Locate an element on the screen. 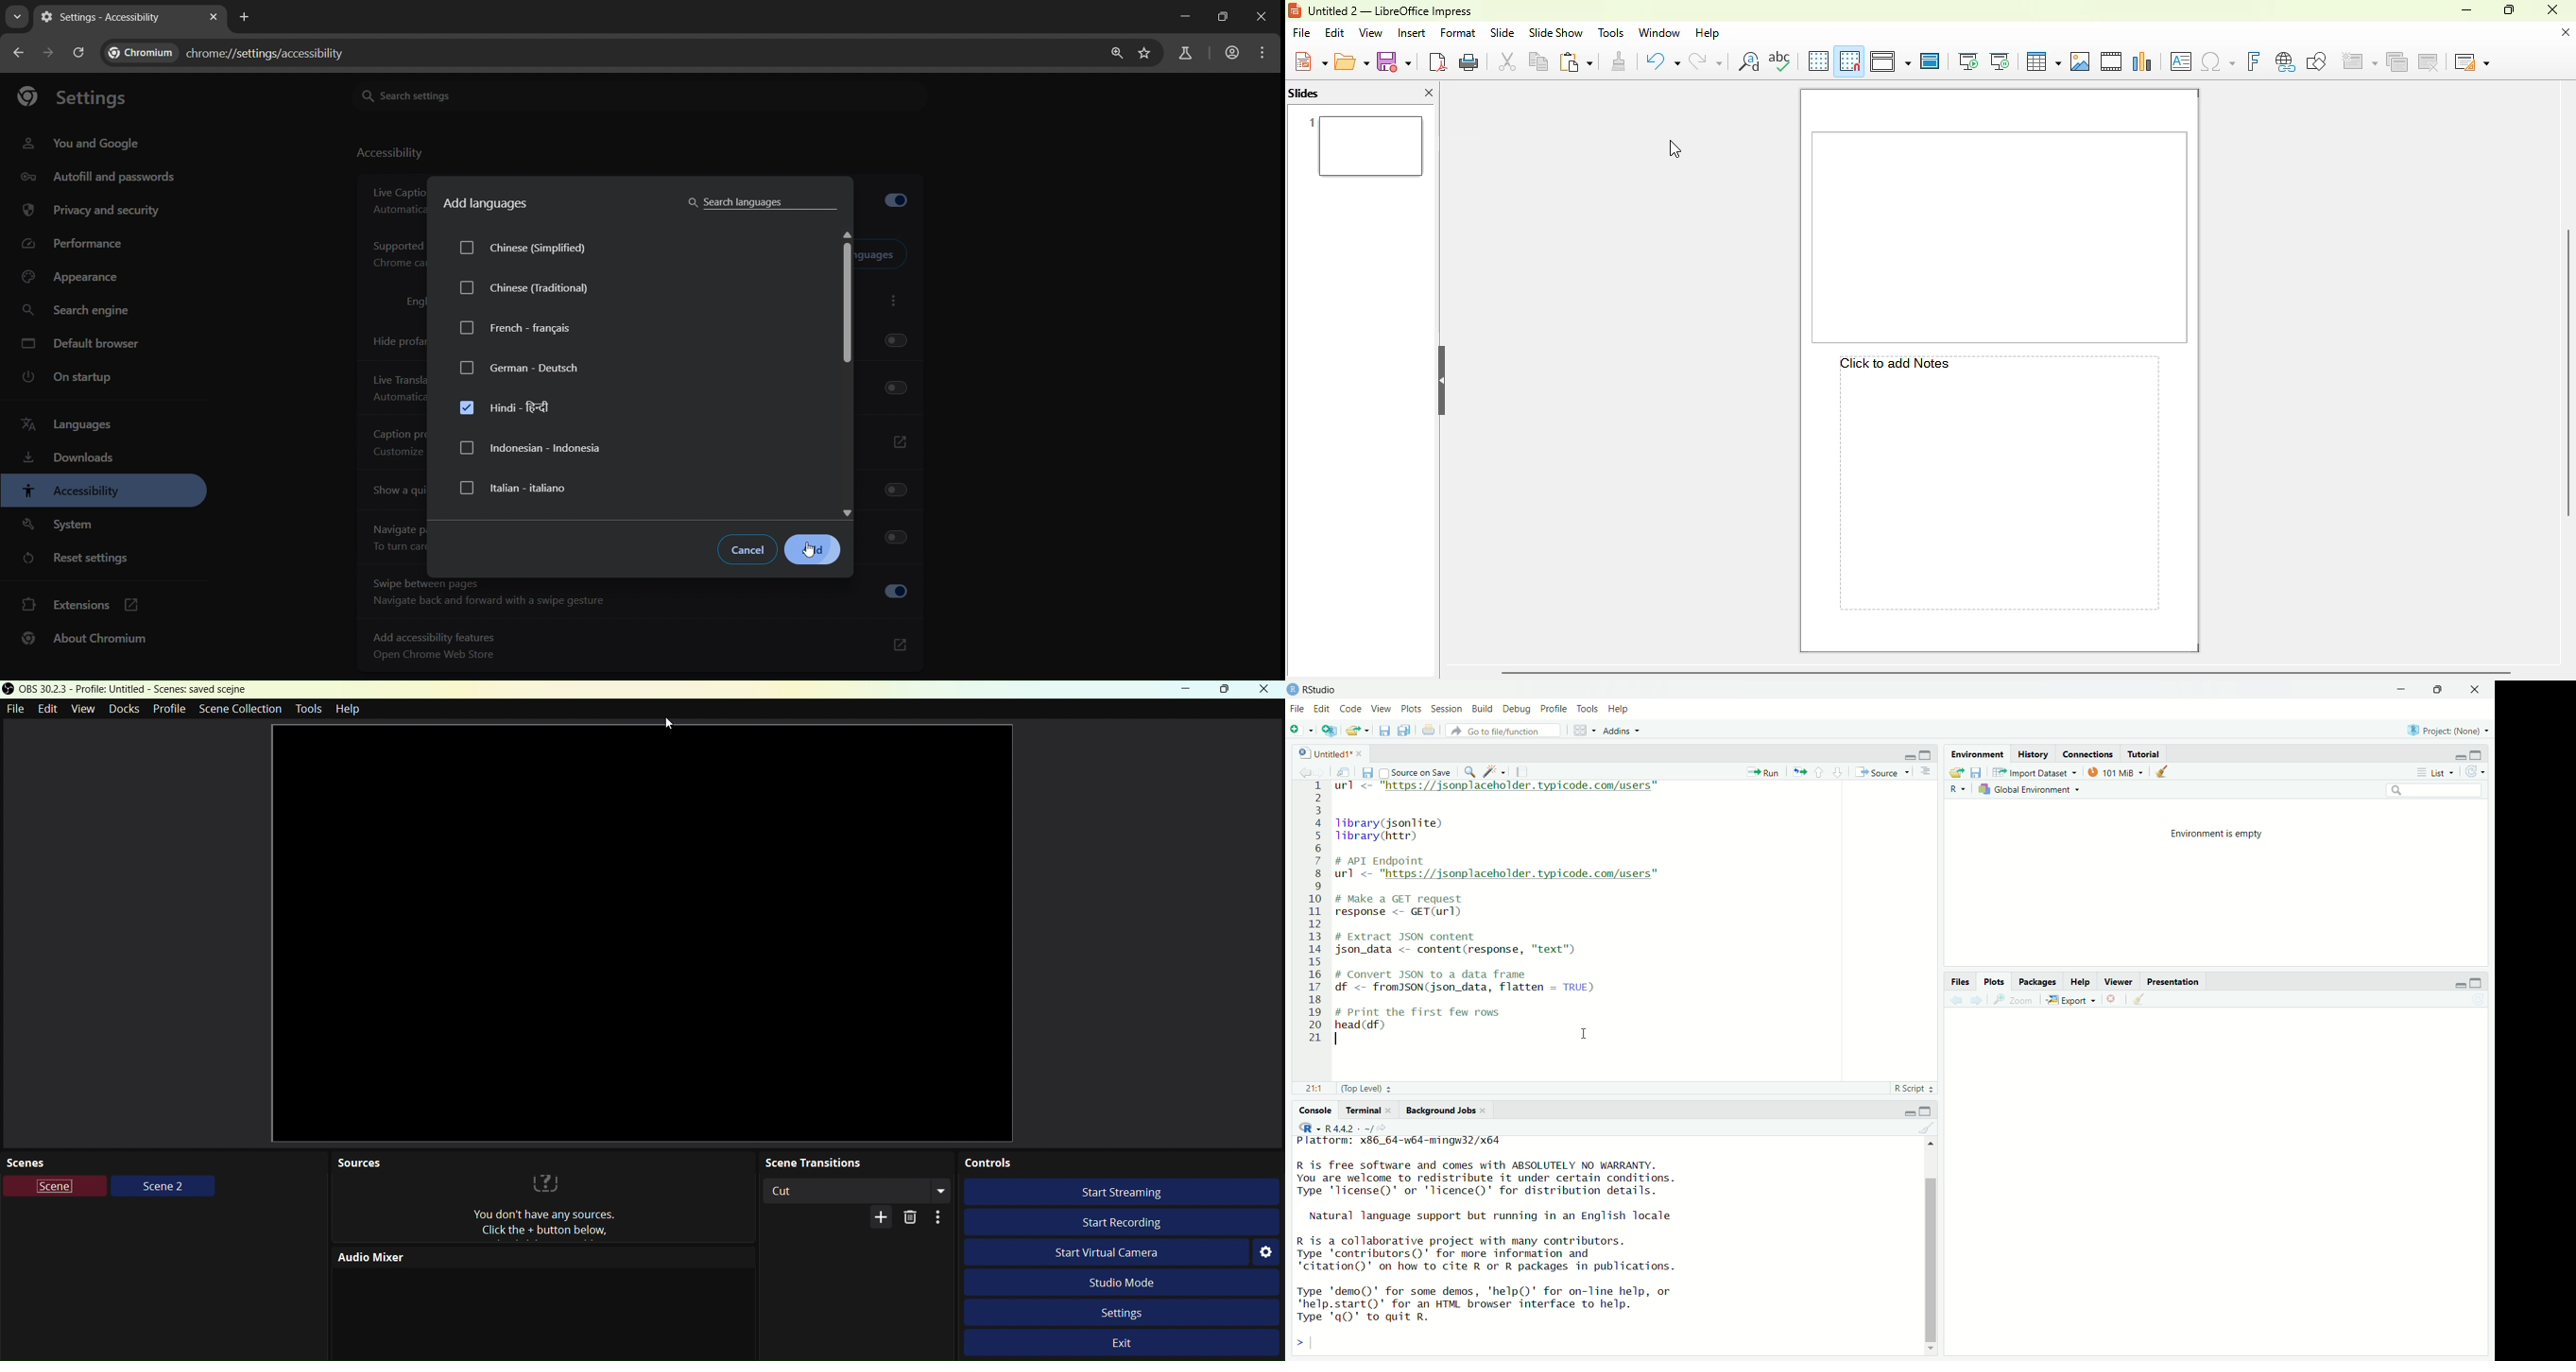  search tabs is located at coordinates (18, 15).